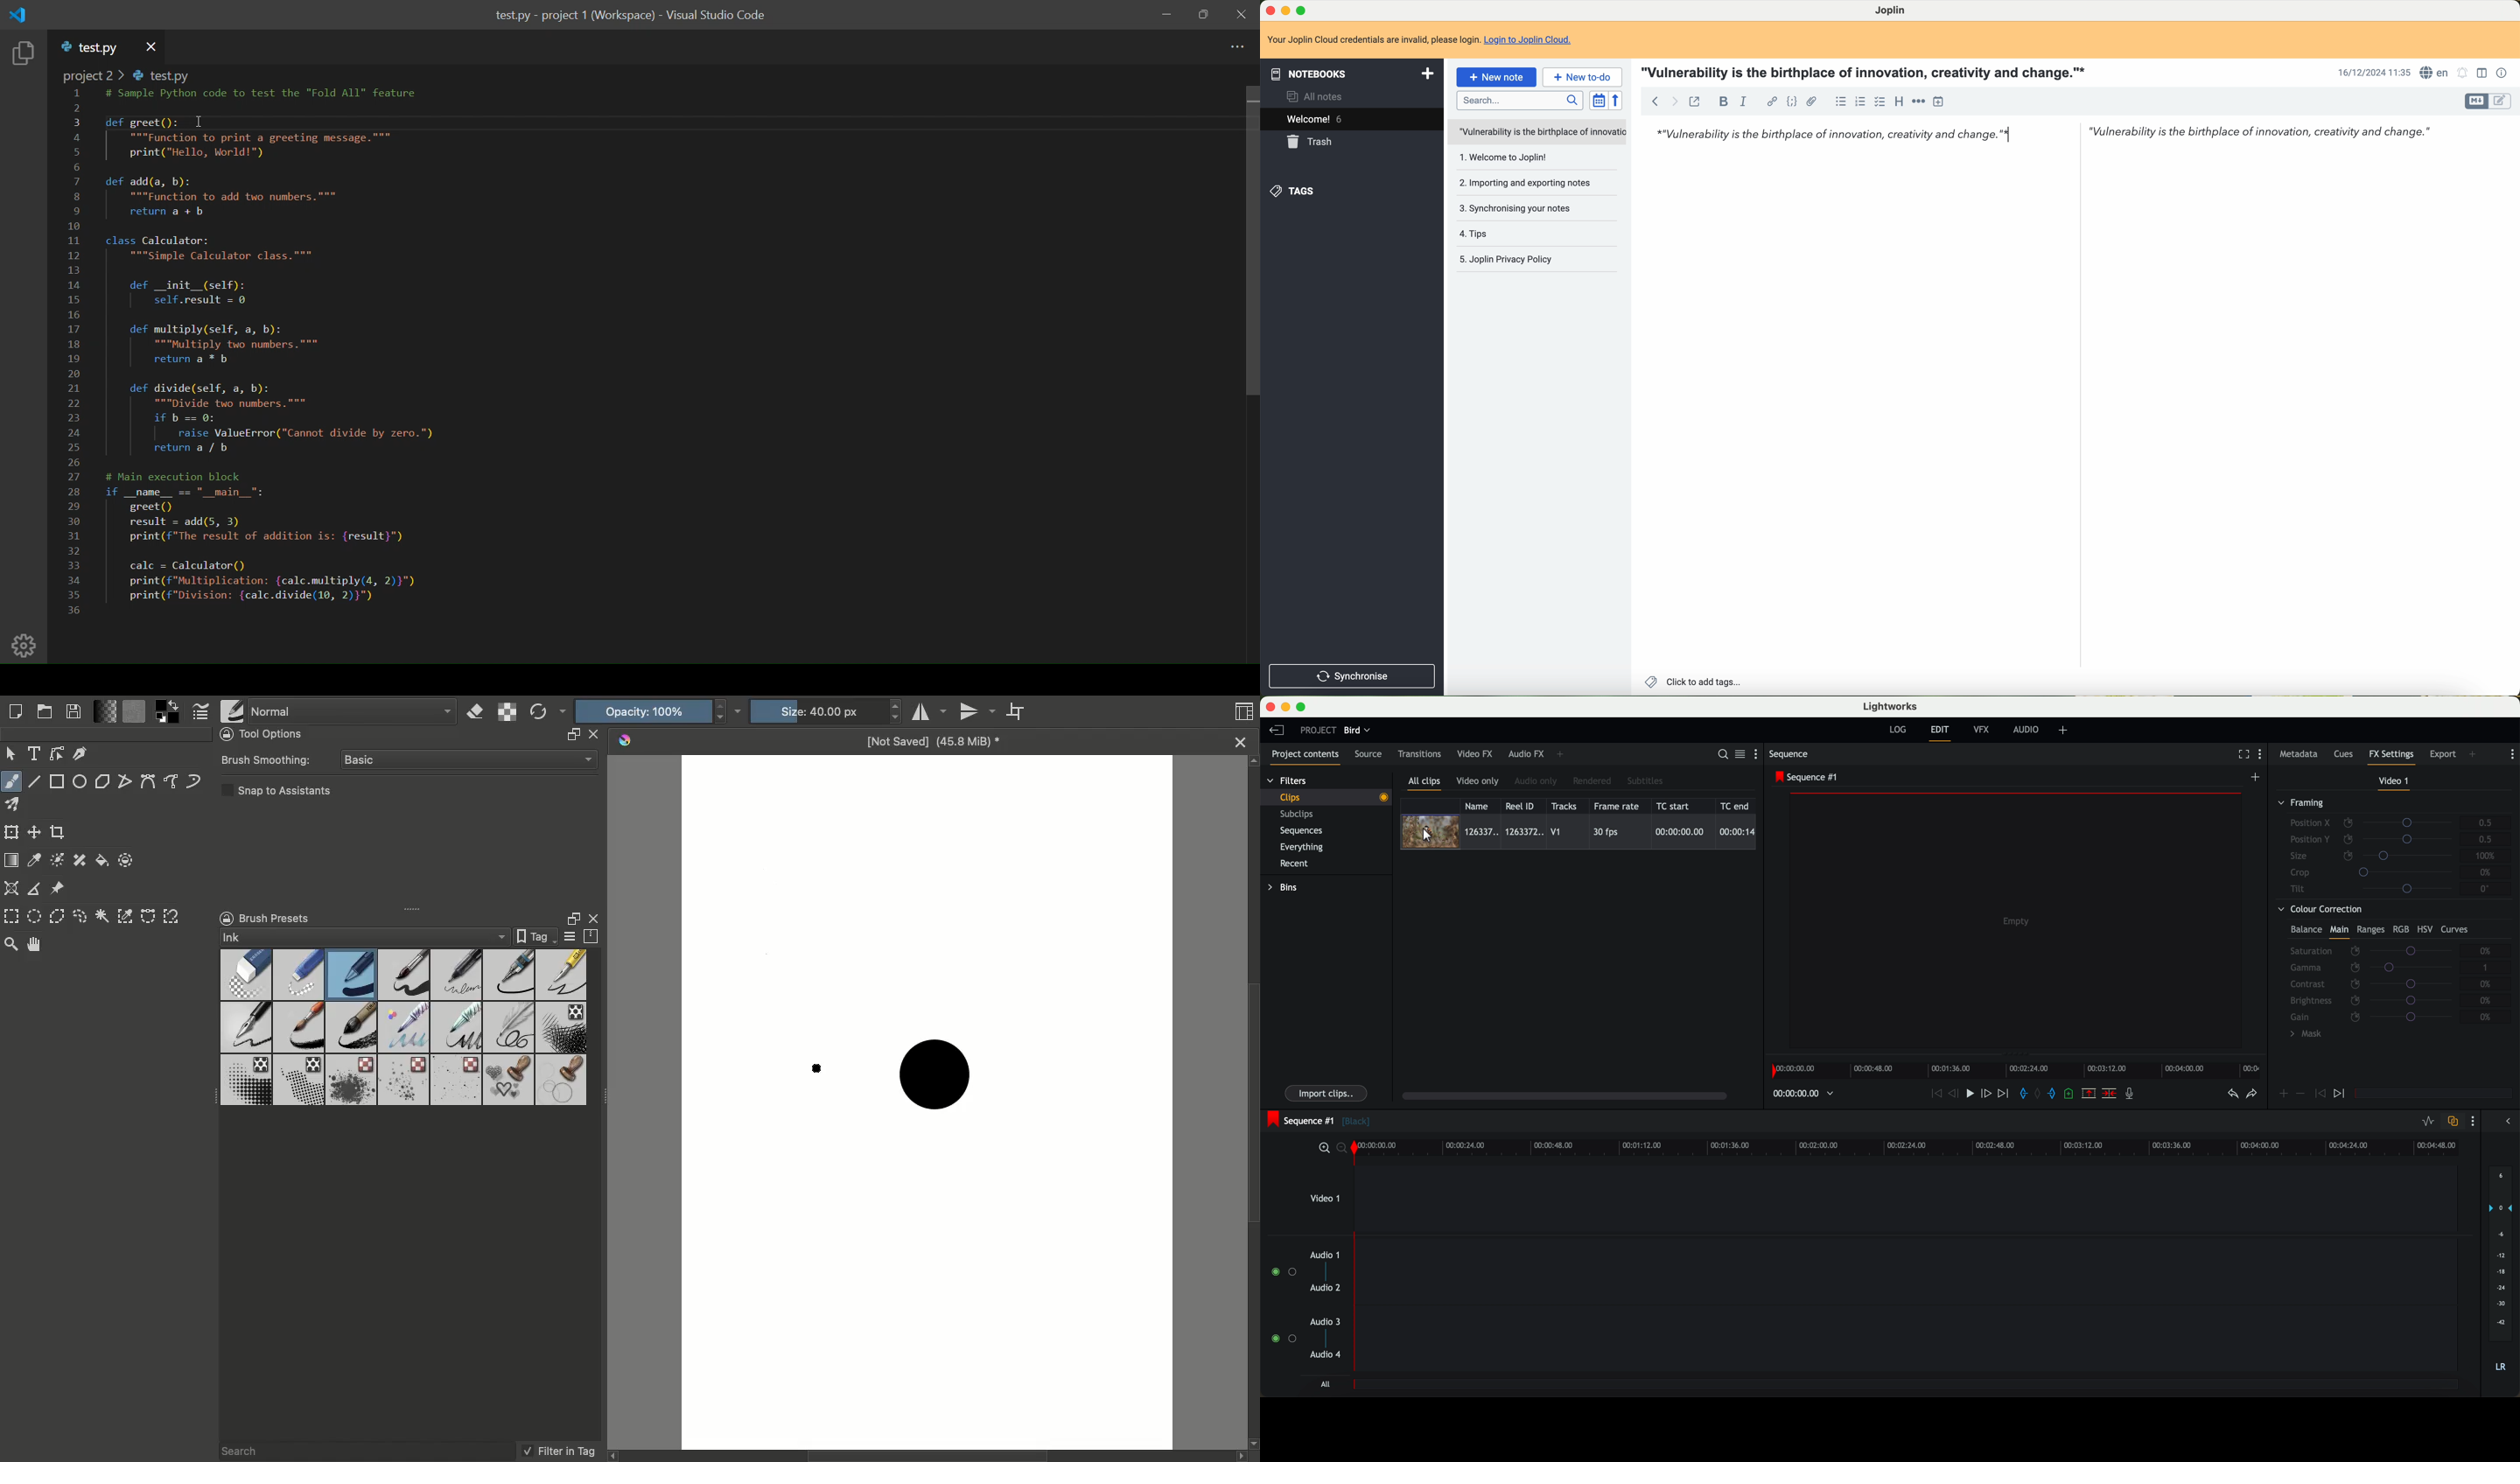 This screenshot has width=2520, height=1484. Describe the element at coordinates (248, 1450) in the screenshot. I see `Search` at that location.